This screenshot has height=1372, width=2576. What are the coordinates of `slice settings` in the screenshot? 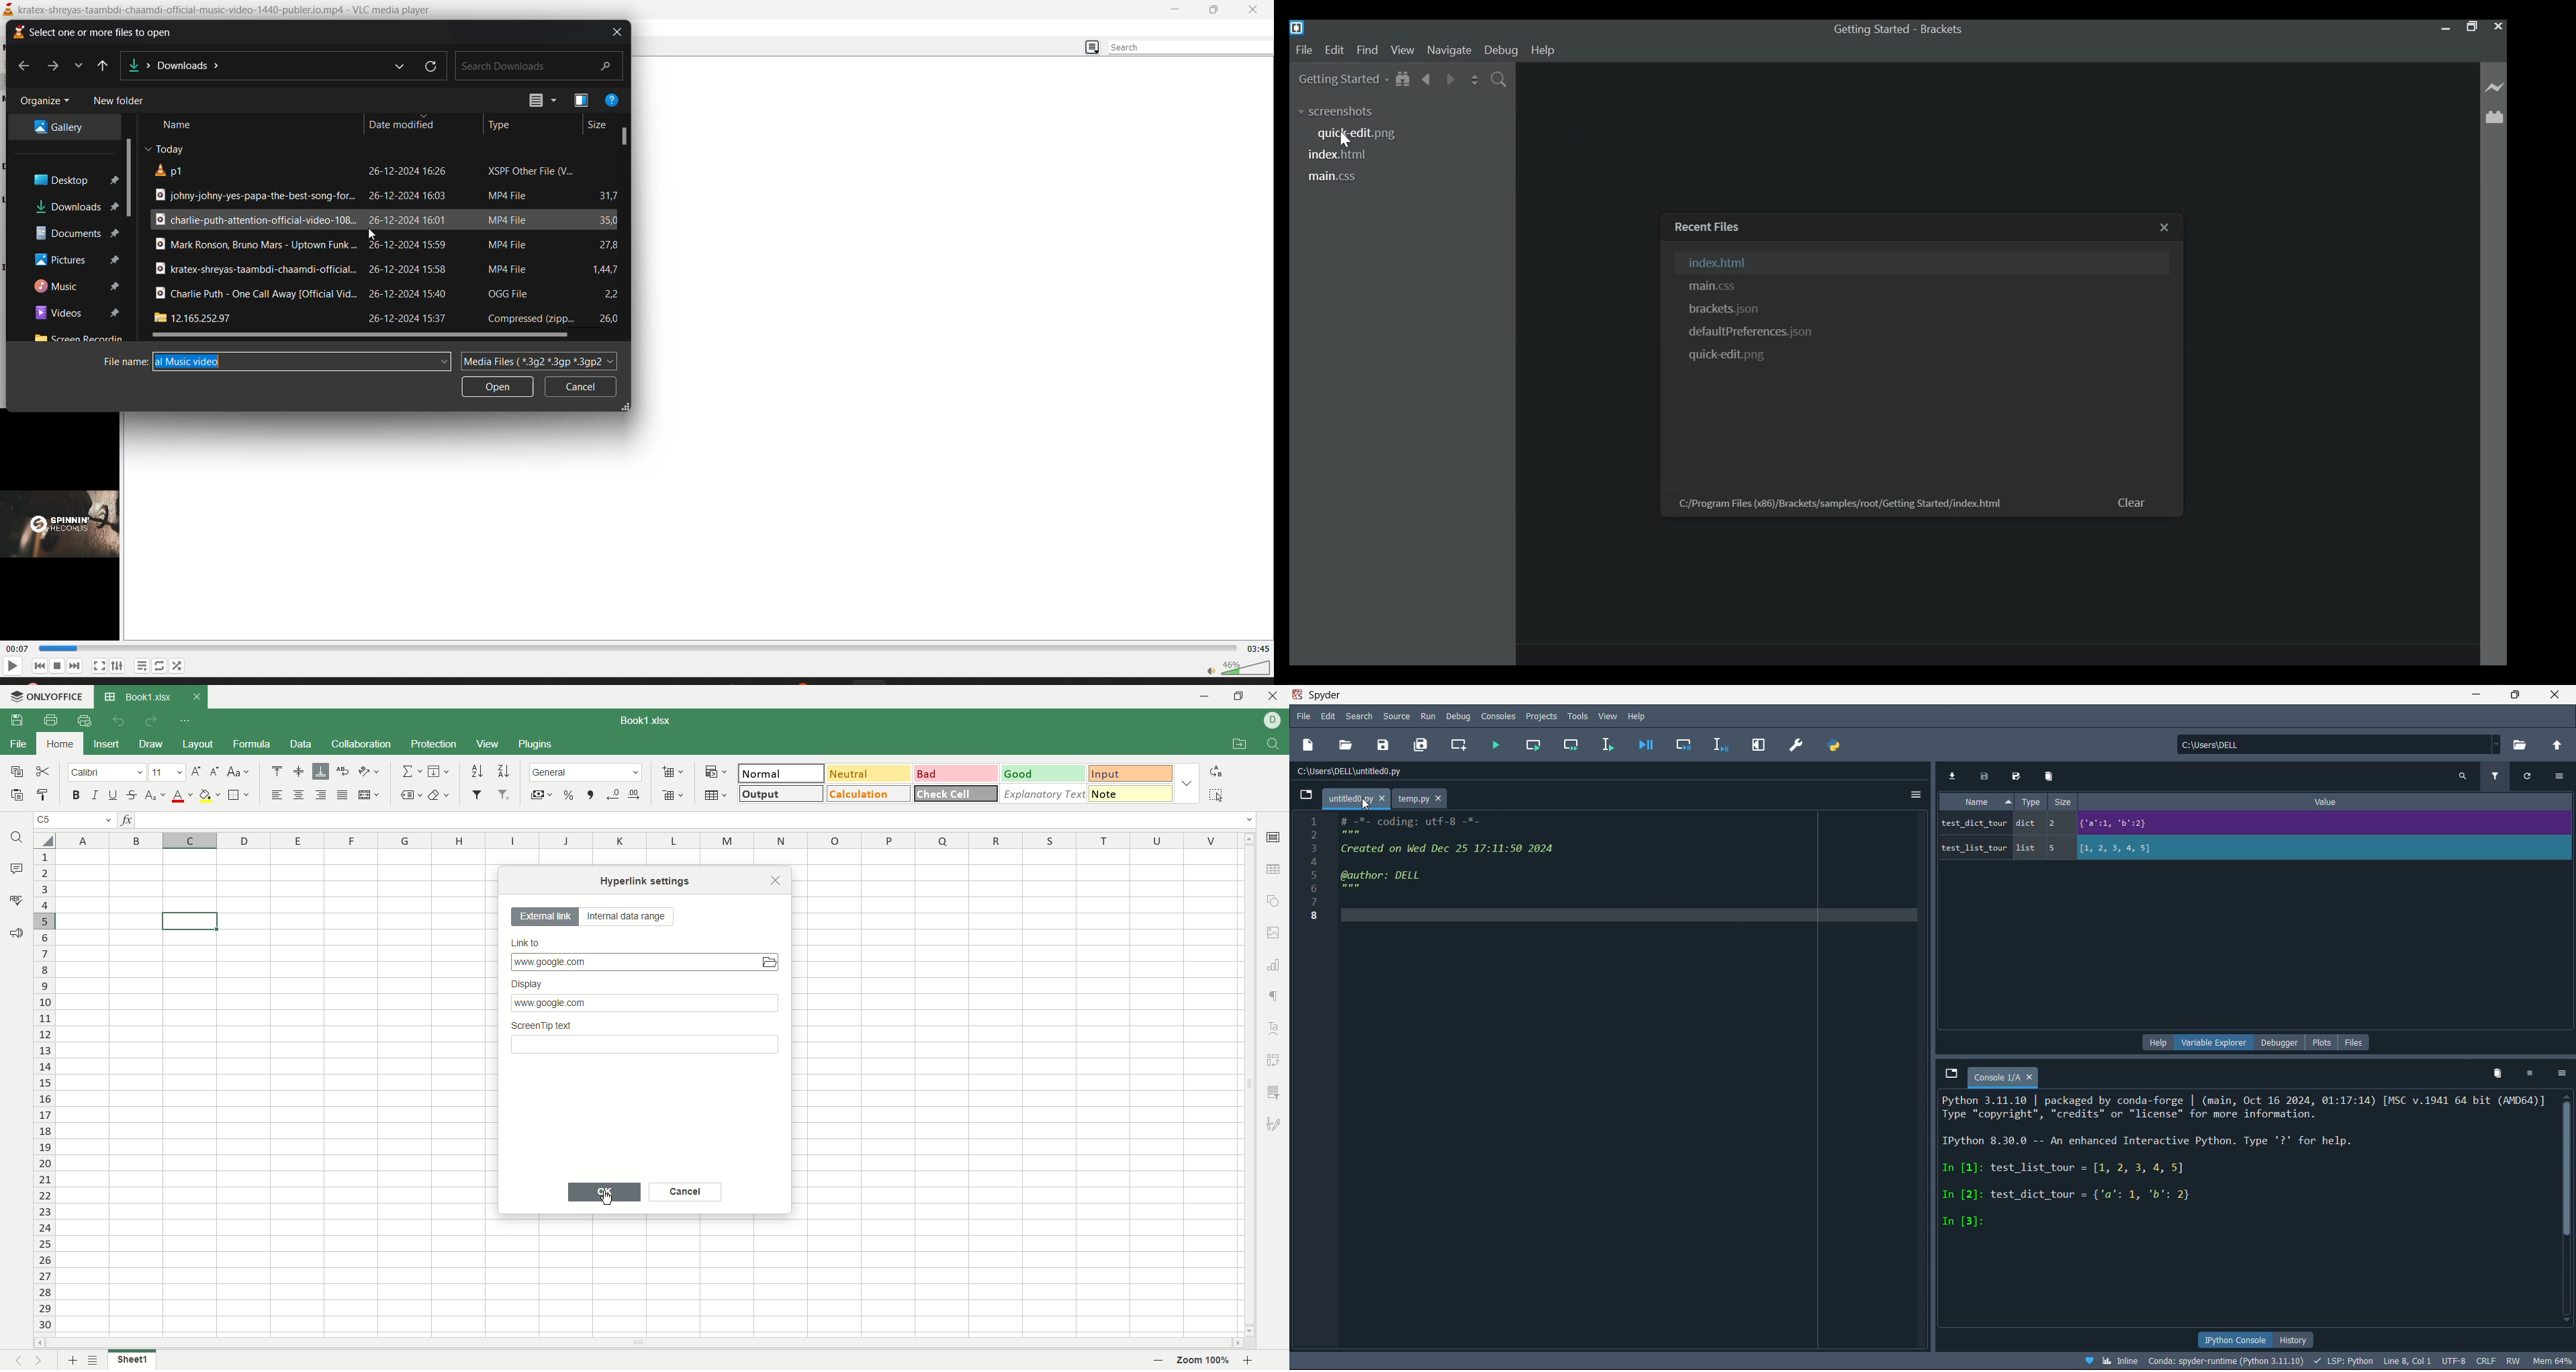 It's located at (1276, 1091).